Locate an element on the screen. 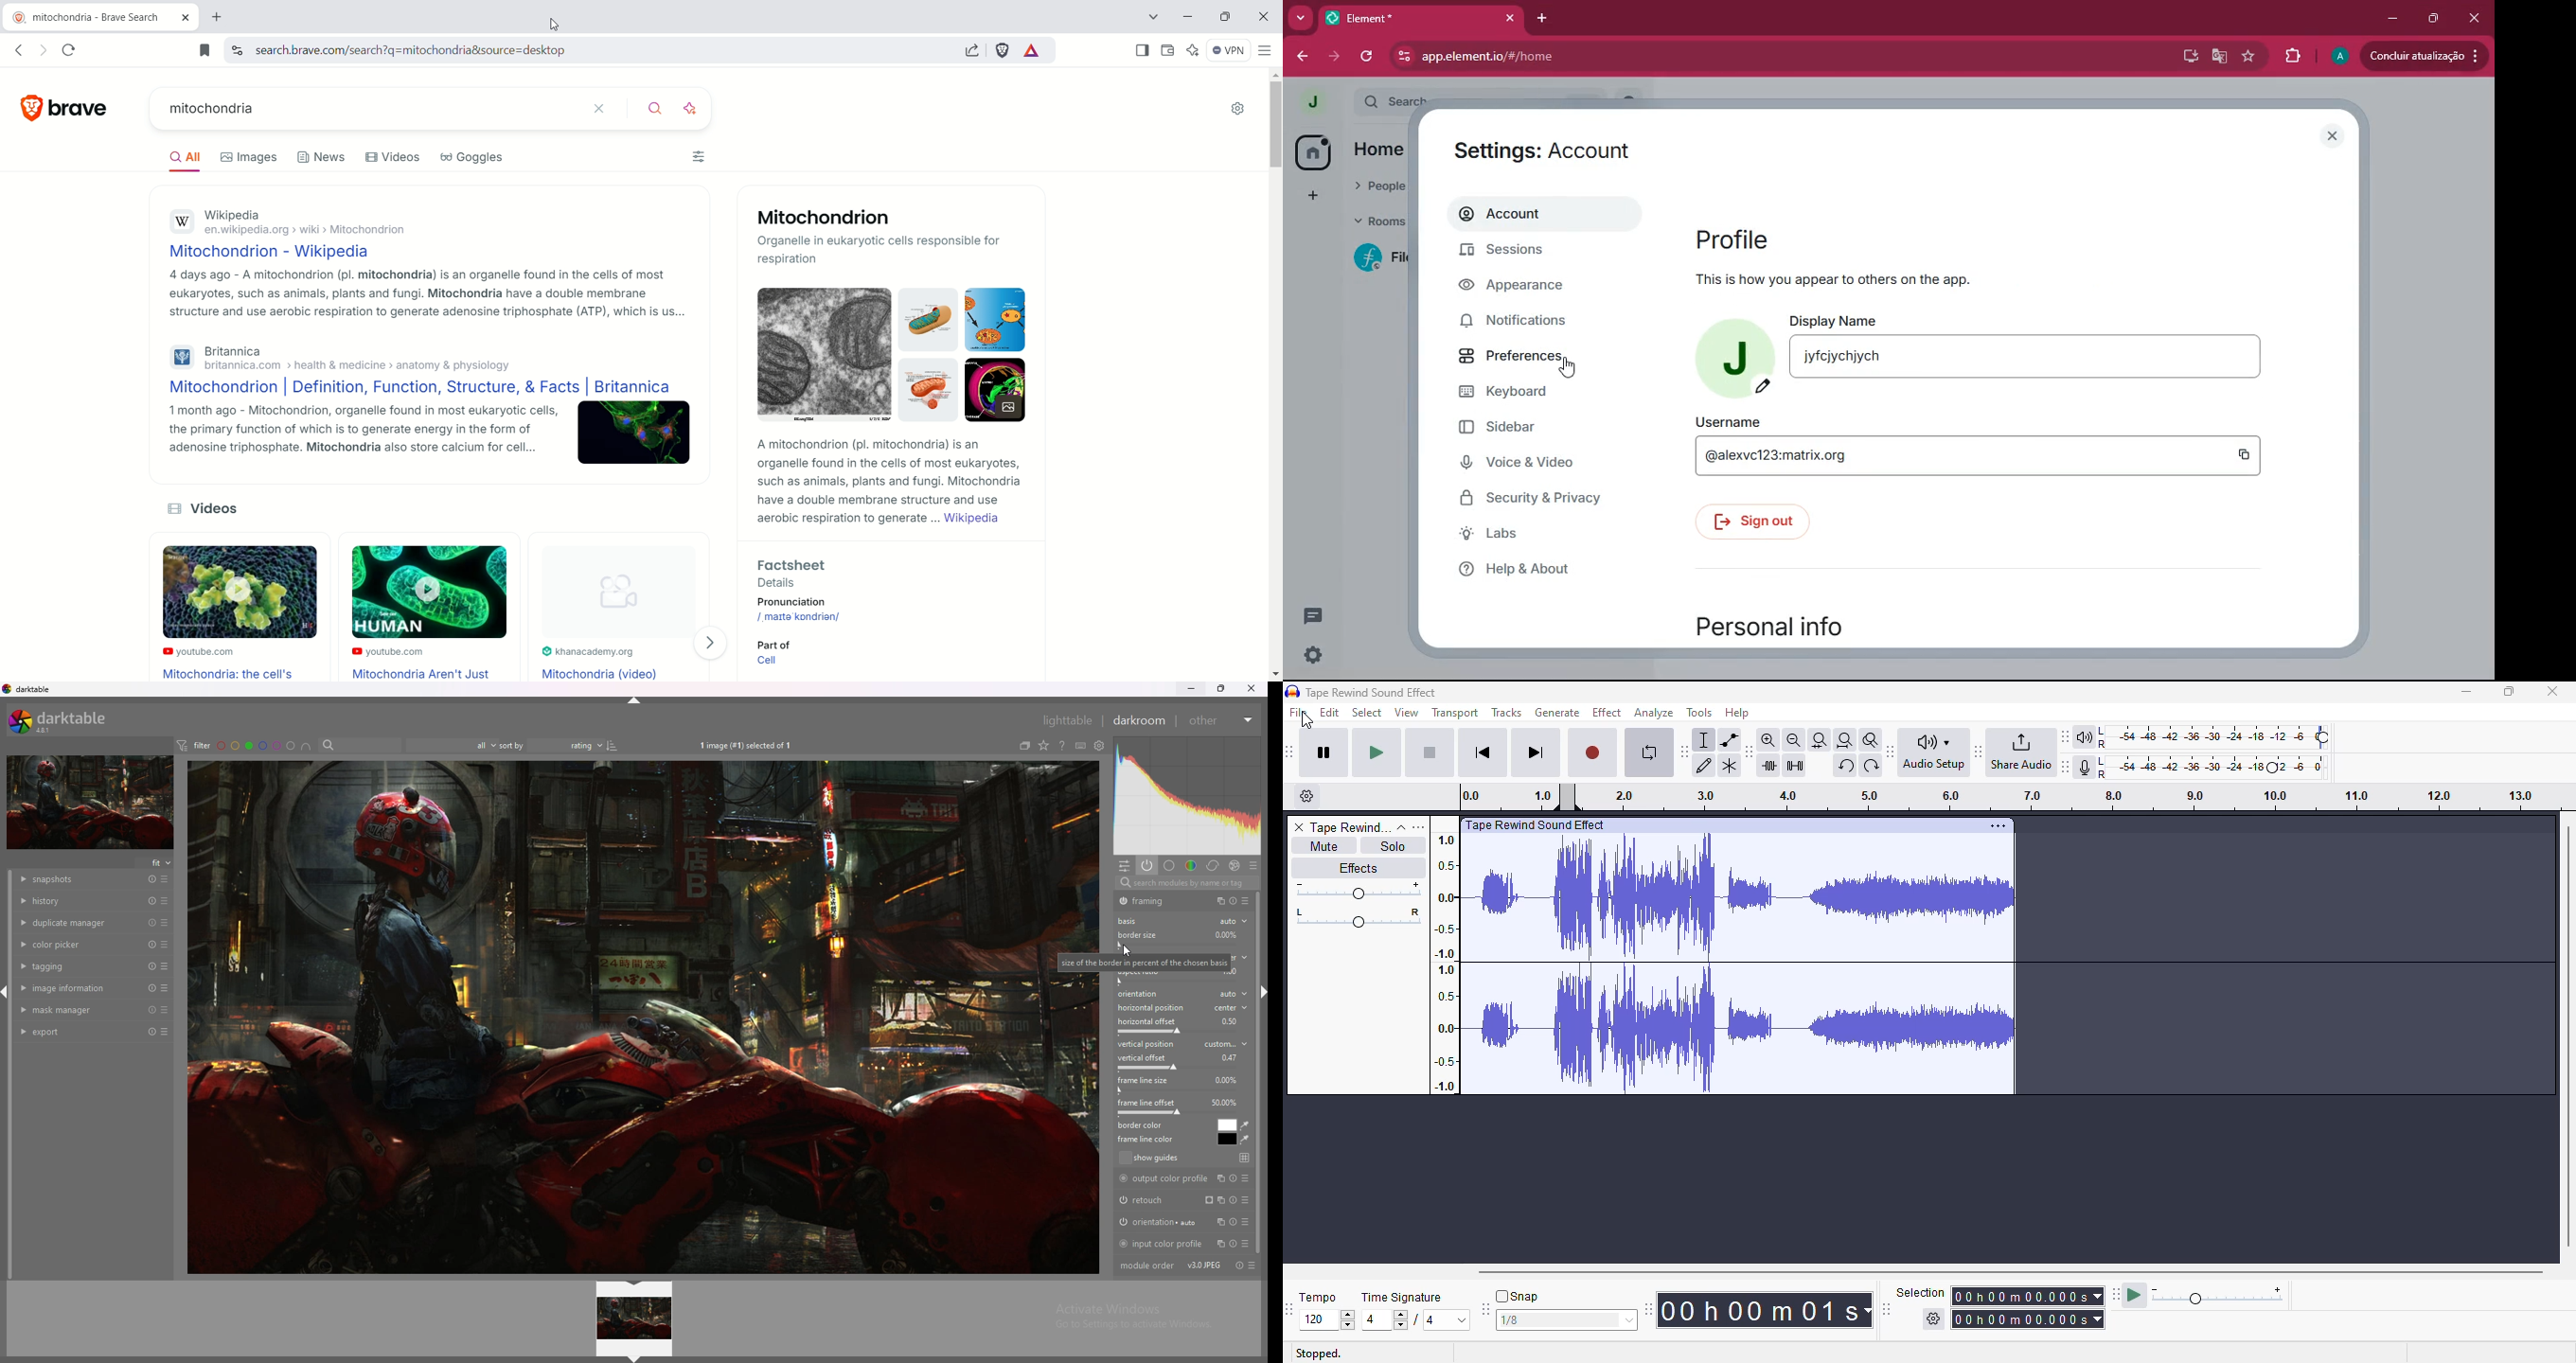 This screenshot has height=1372, width=2576. framing is located at coordinates (1151, 901).